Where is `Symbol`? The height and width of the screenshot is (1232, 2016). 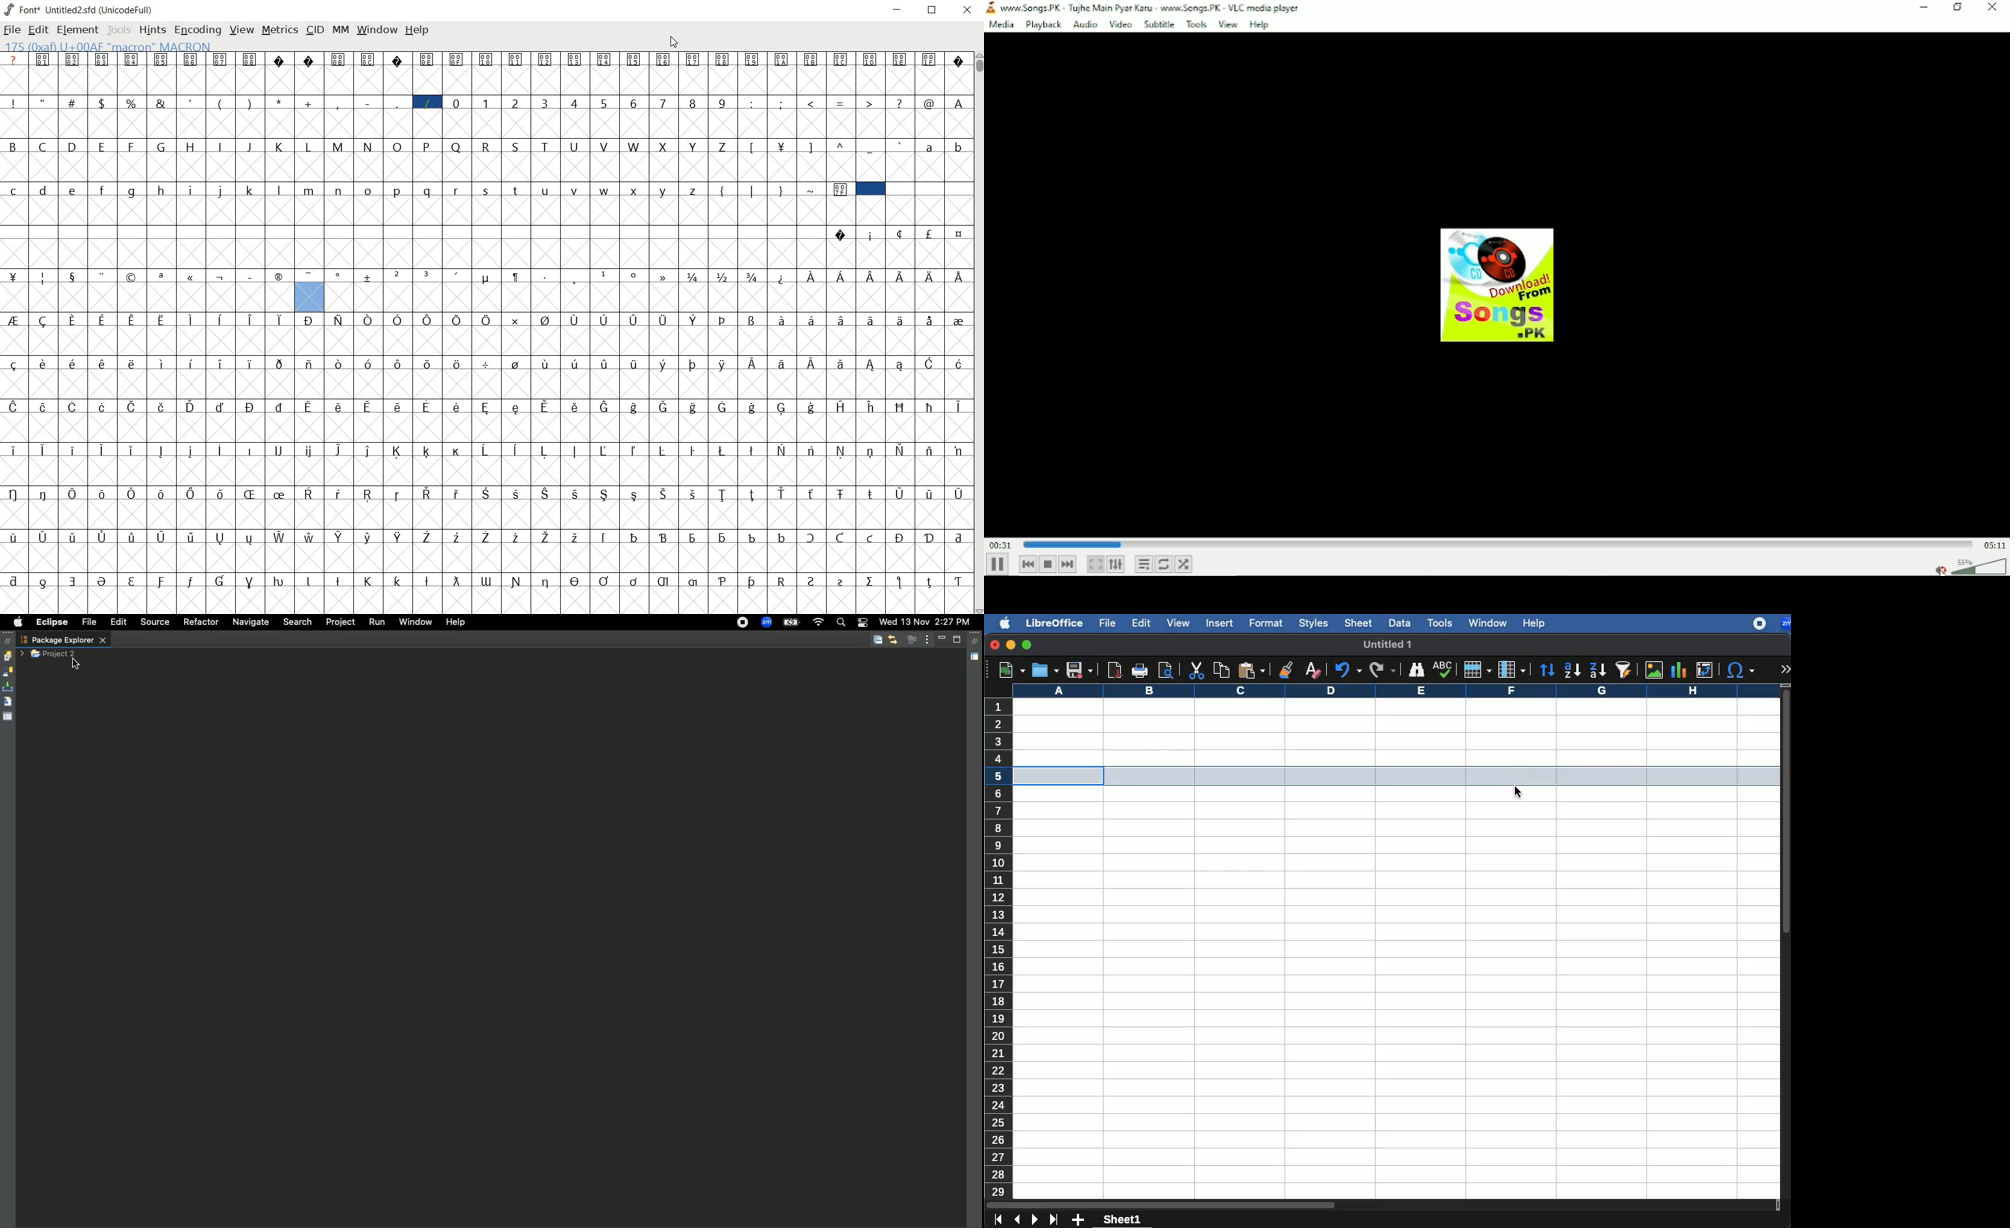
Symbol is located at coordinates (278, 451).